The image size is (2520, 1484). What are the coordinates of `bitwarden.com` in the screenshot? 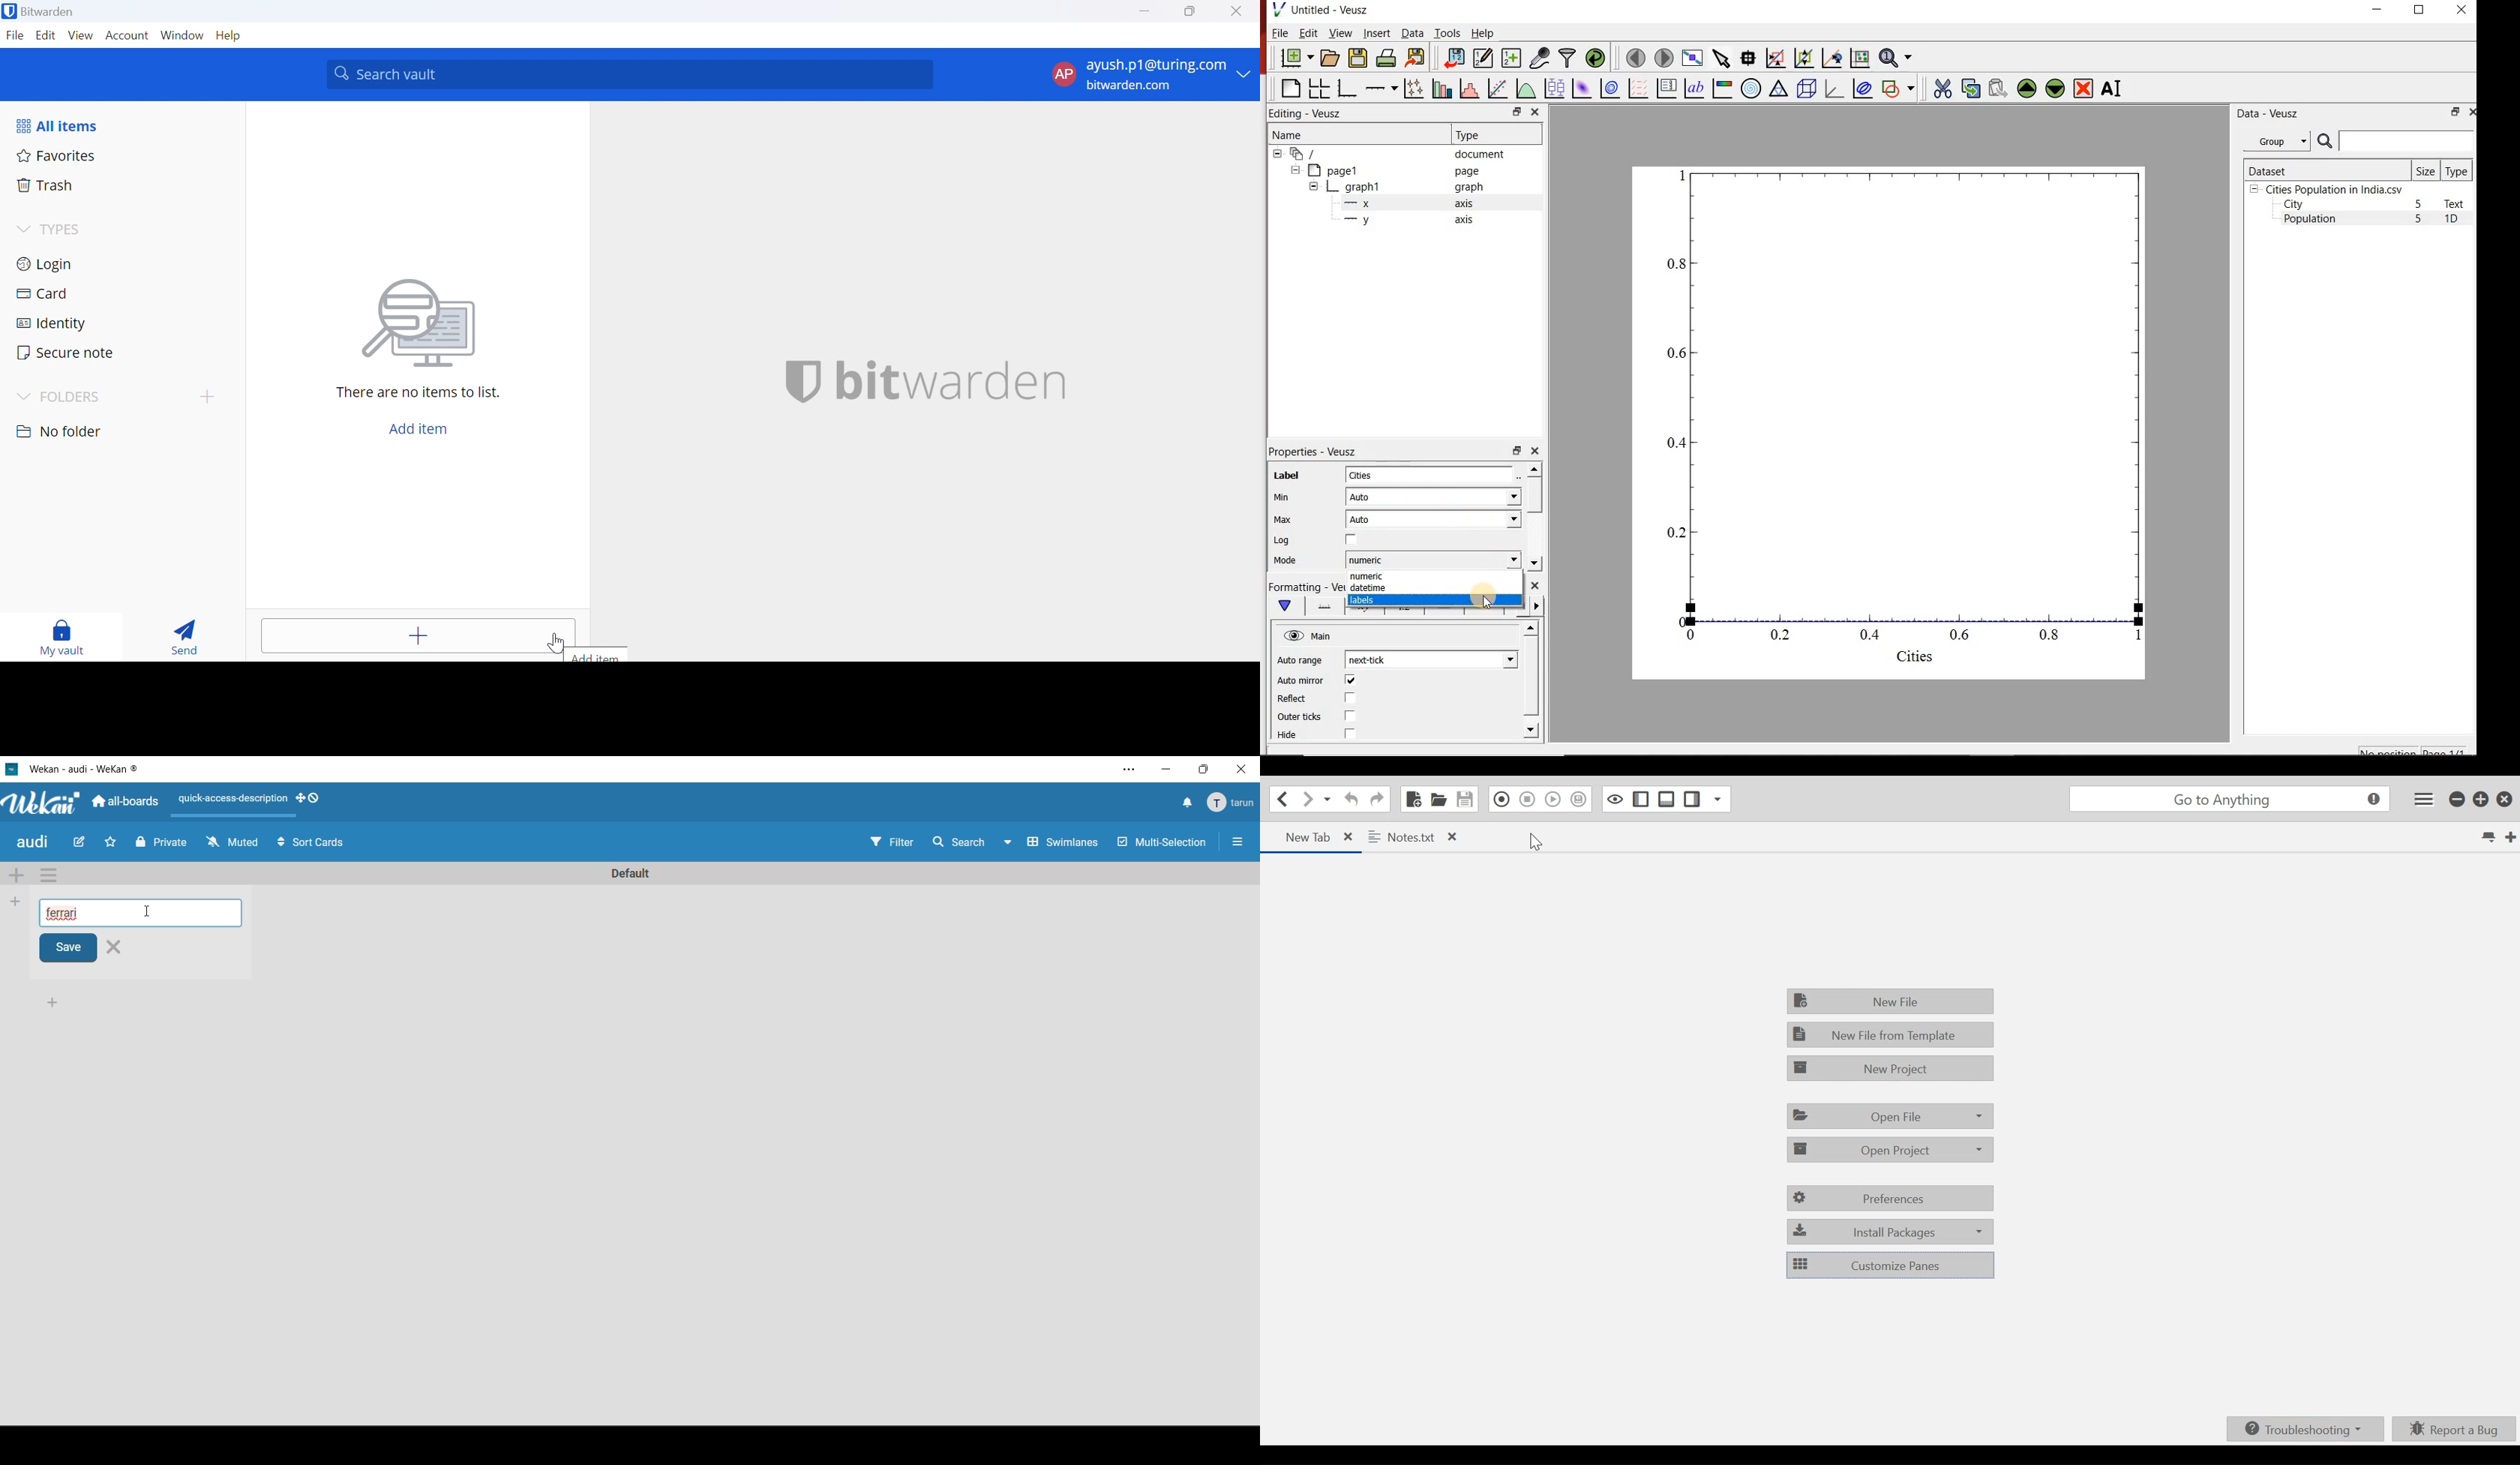 It's located at (1129, 85).